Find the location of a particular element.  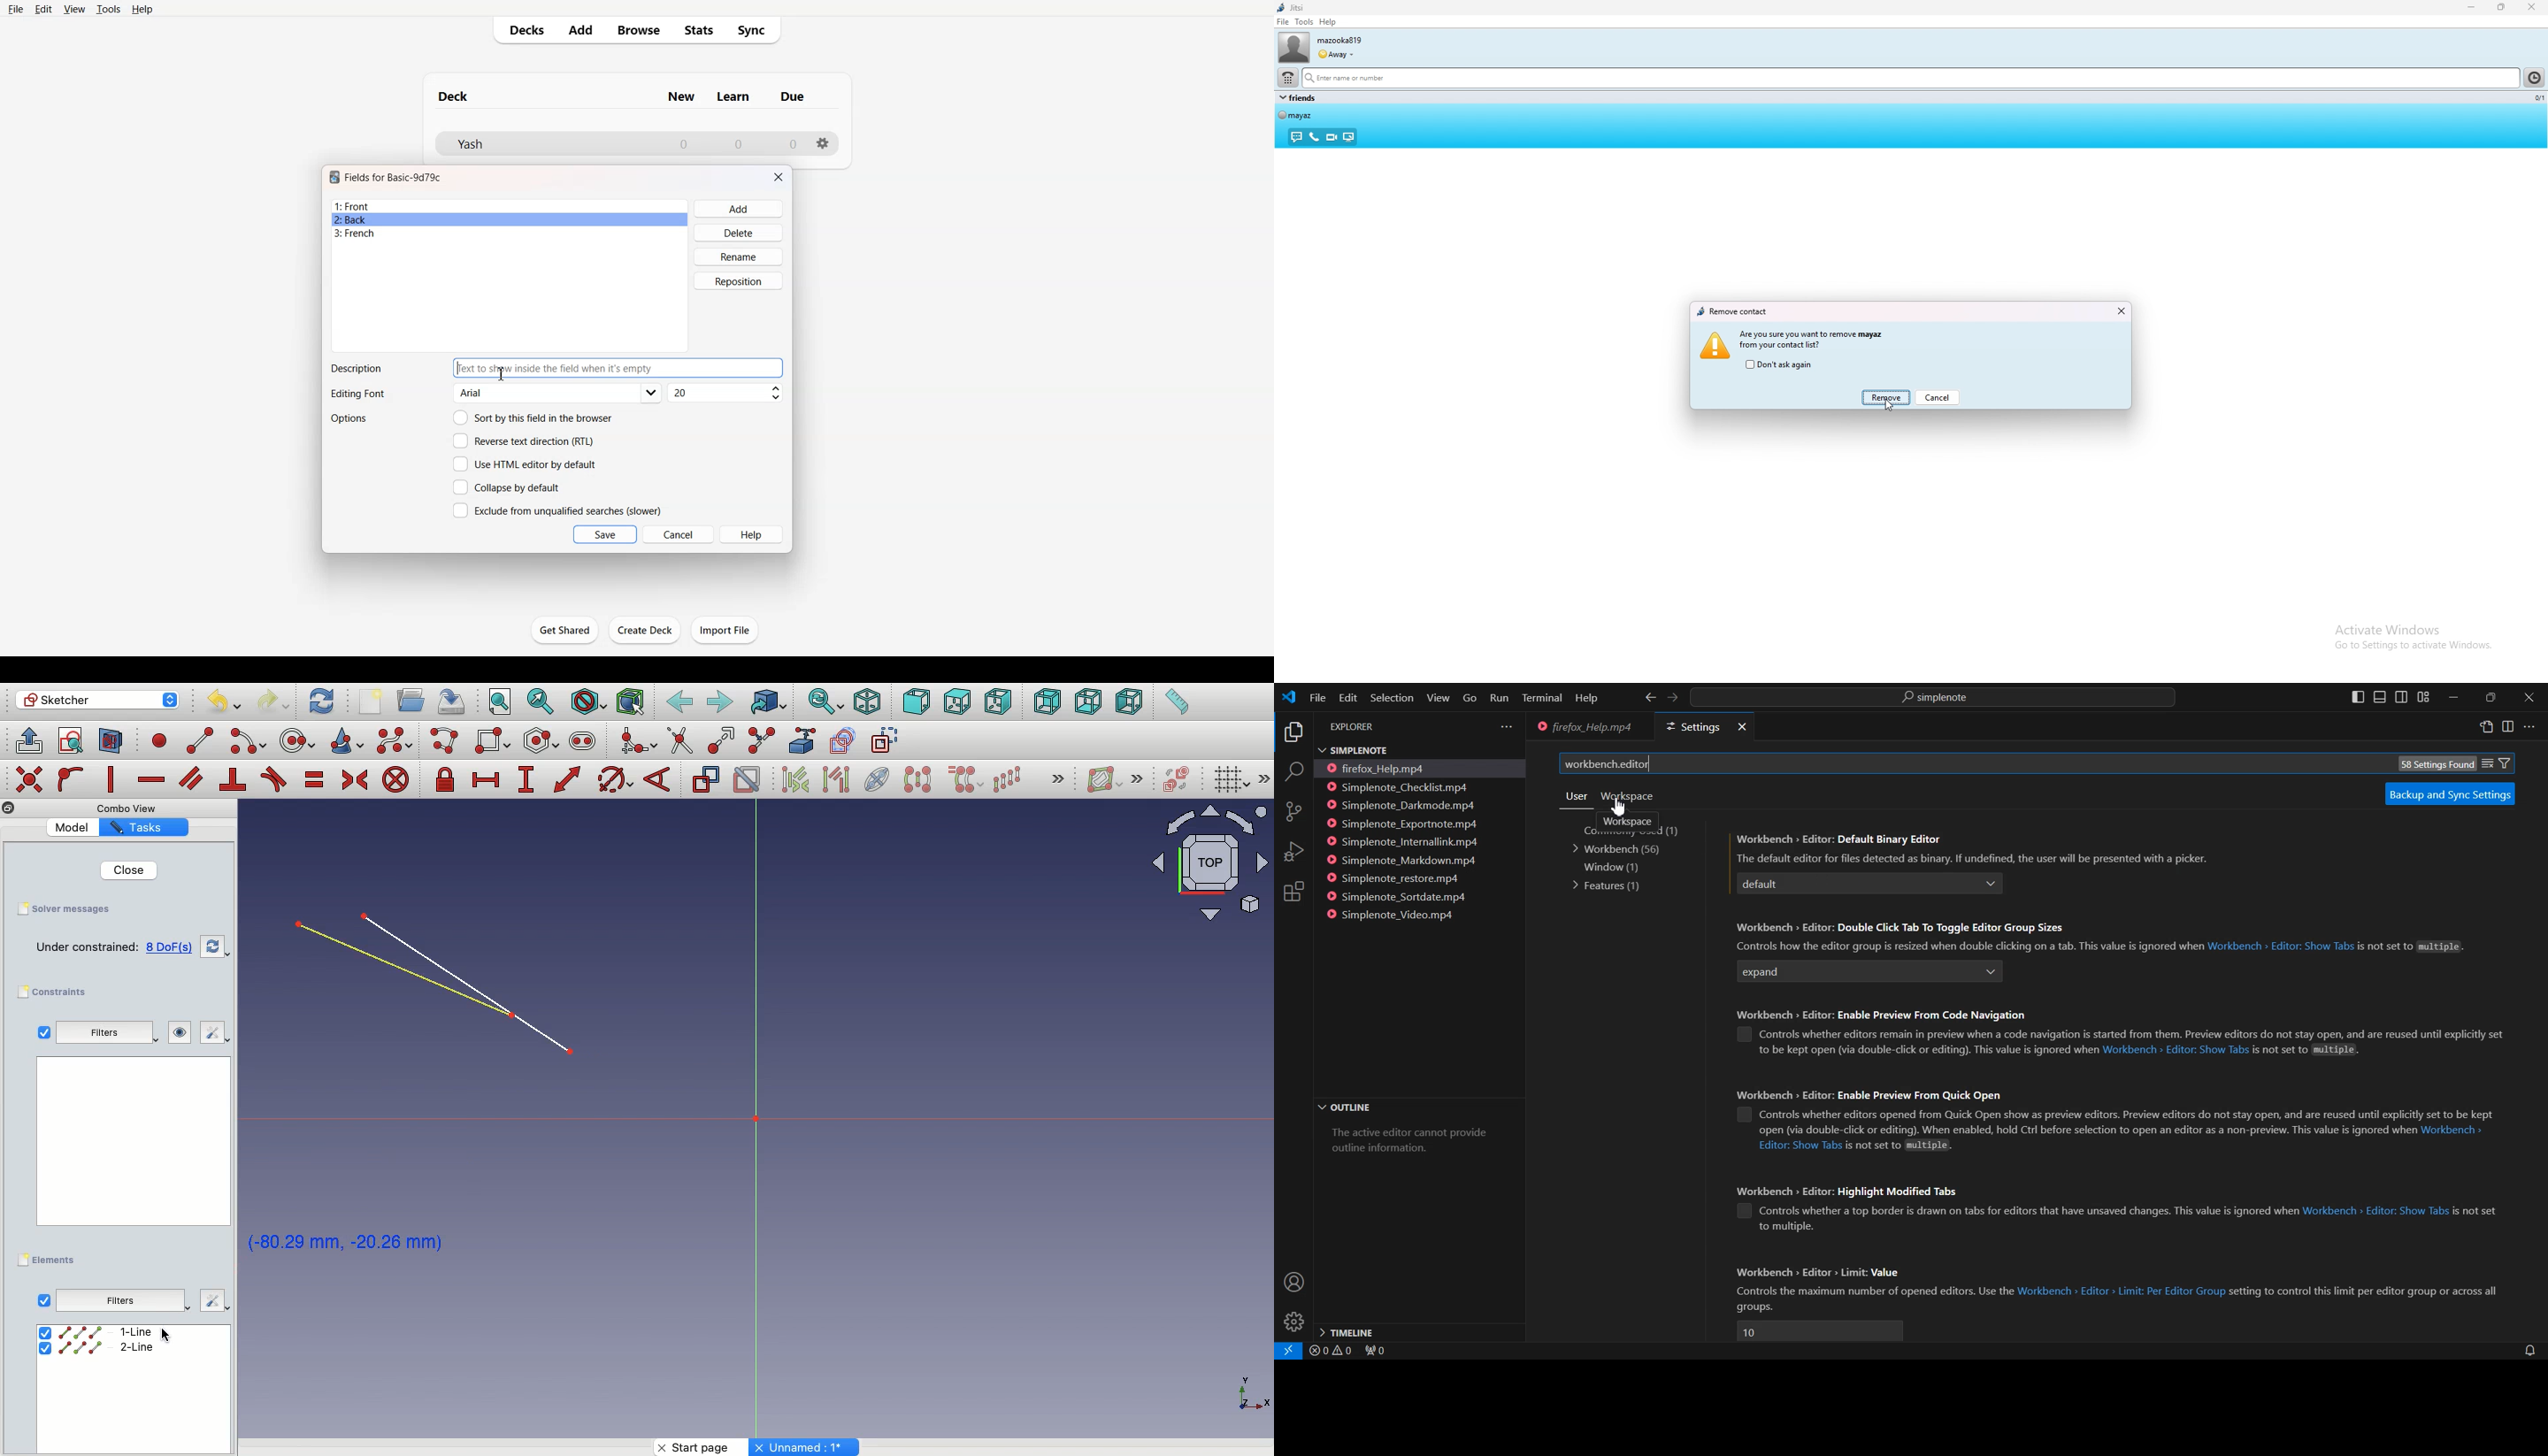

View section is located at coordinates (111, 742).